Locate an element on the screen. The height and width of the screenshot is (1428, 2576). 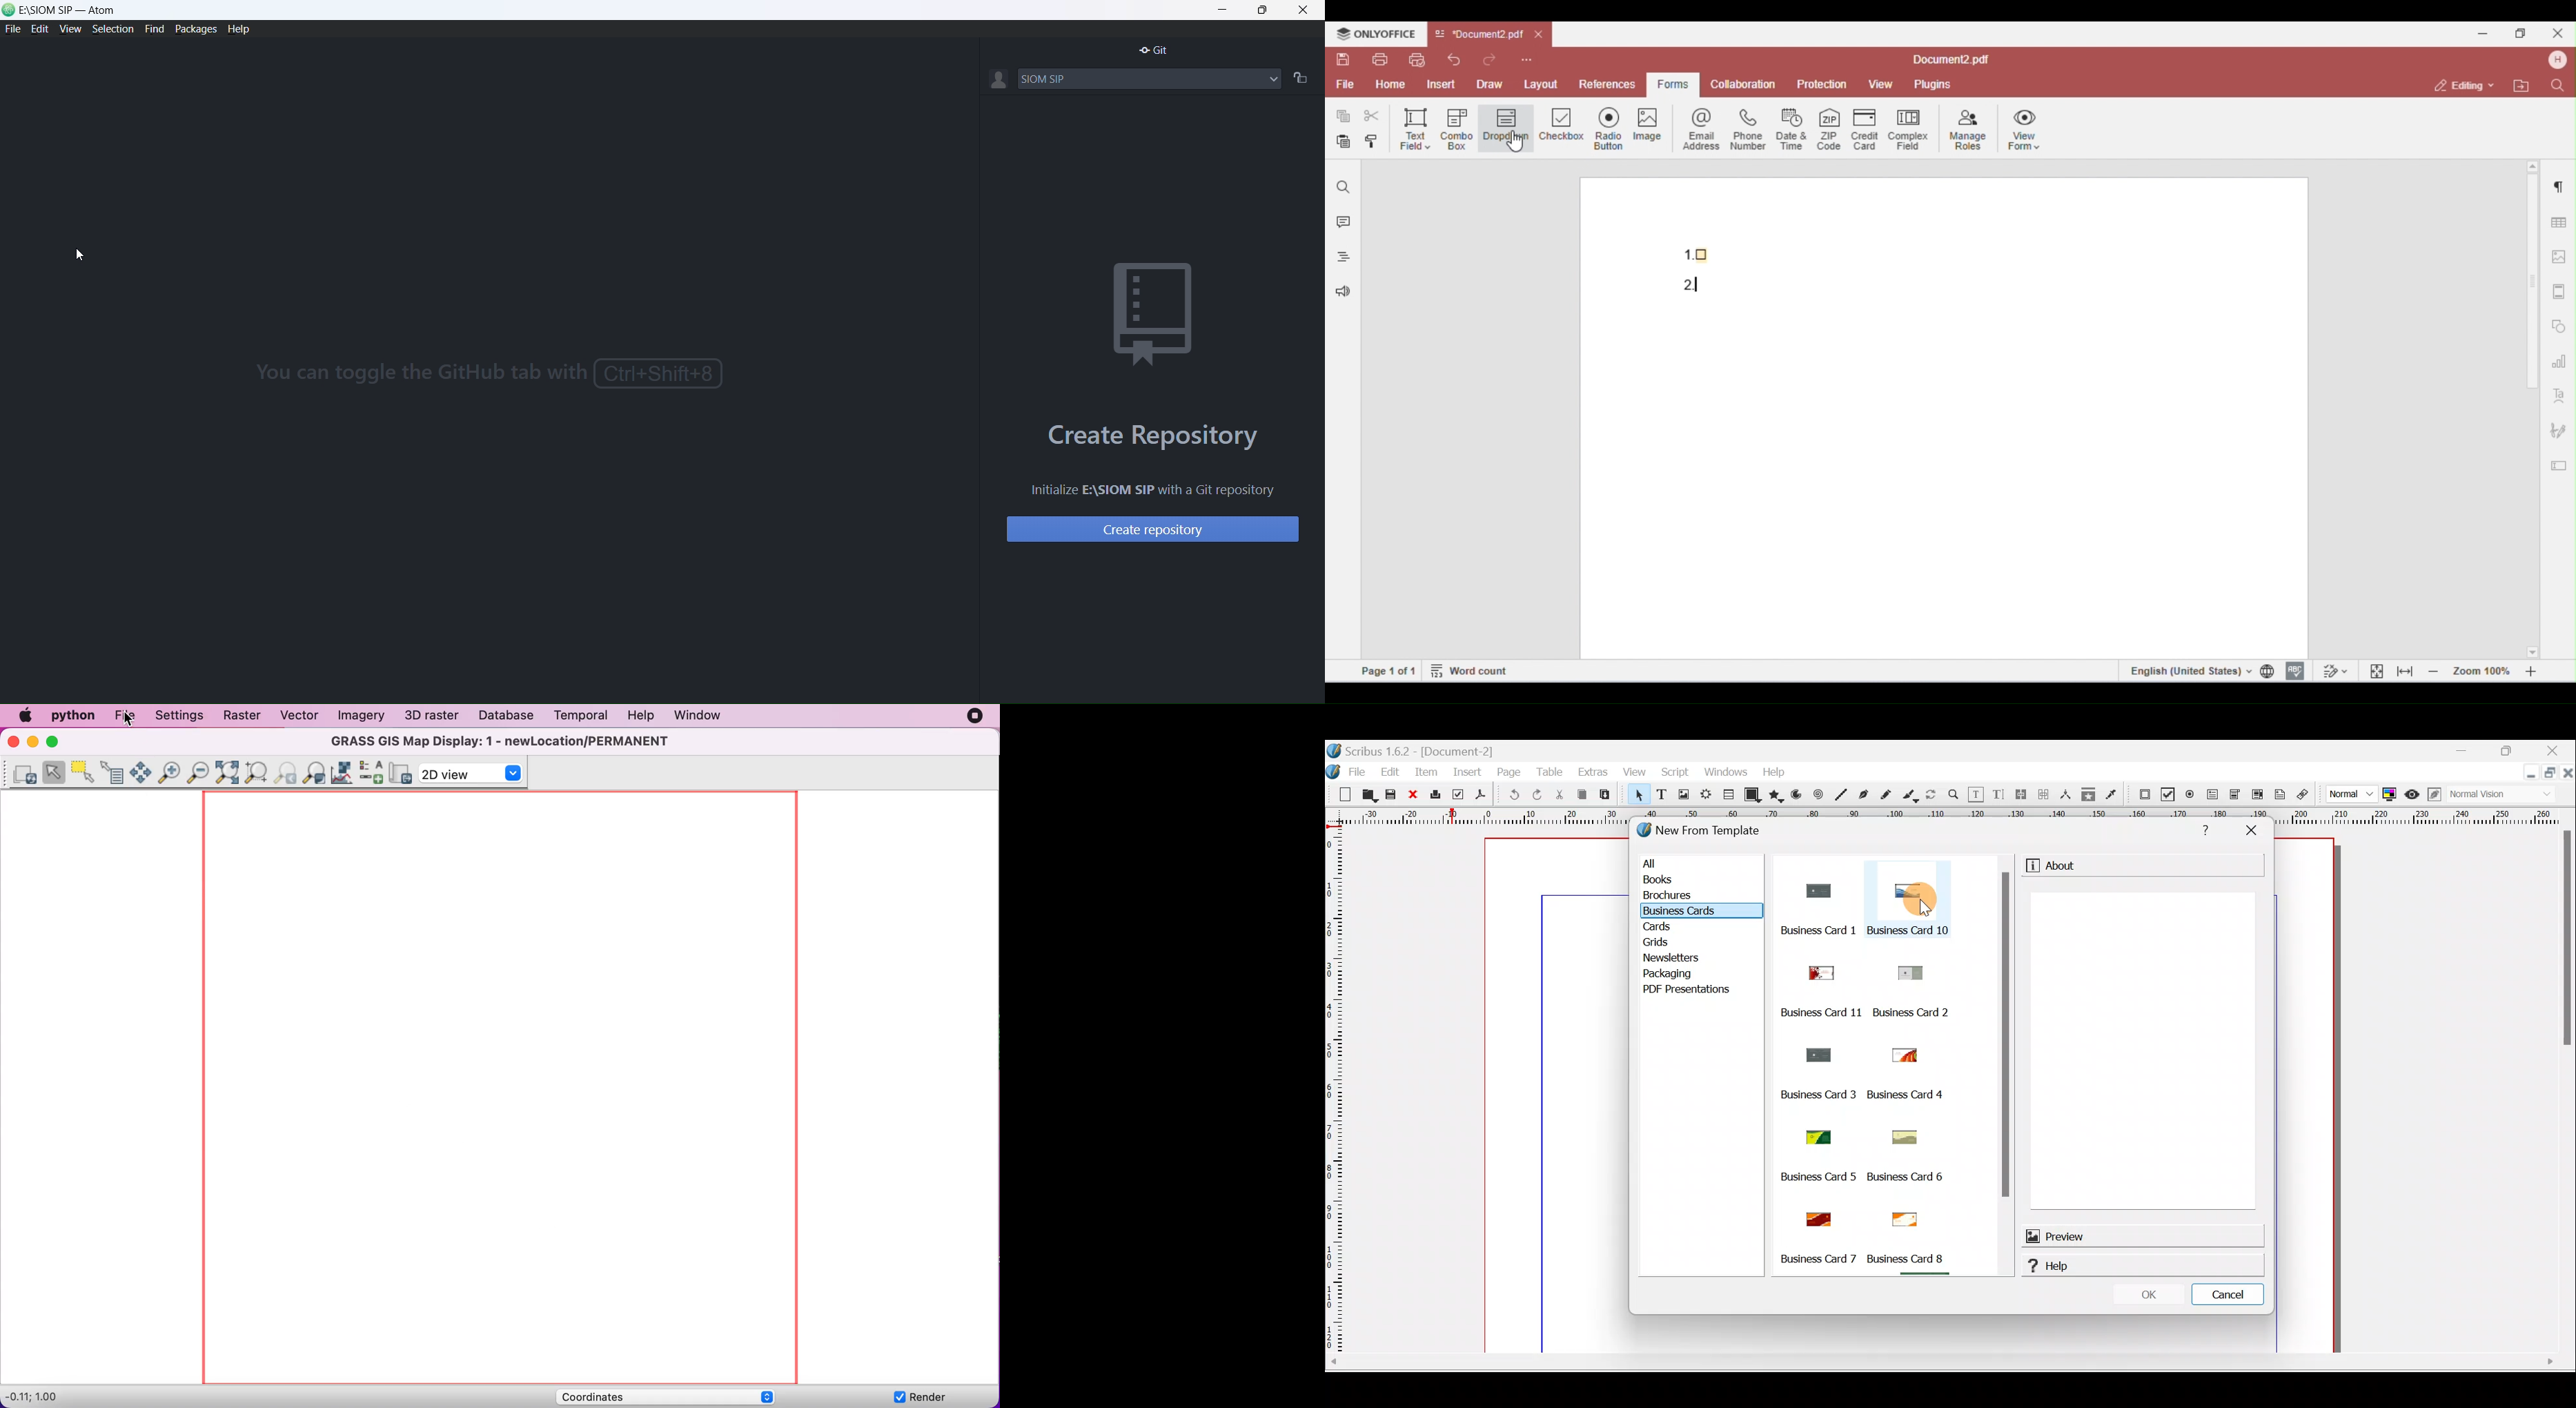
PDF list box is located at coordinates (2255, 796).